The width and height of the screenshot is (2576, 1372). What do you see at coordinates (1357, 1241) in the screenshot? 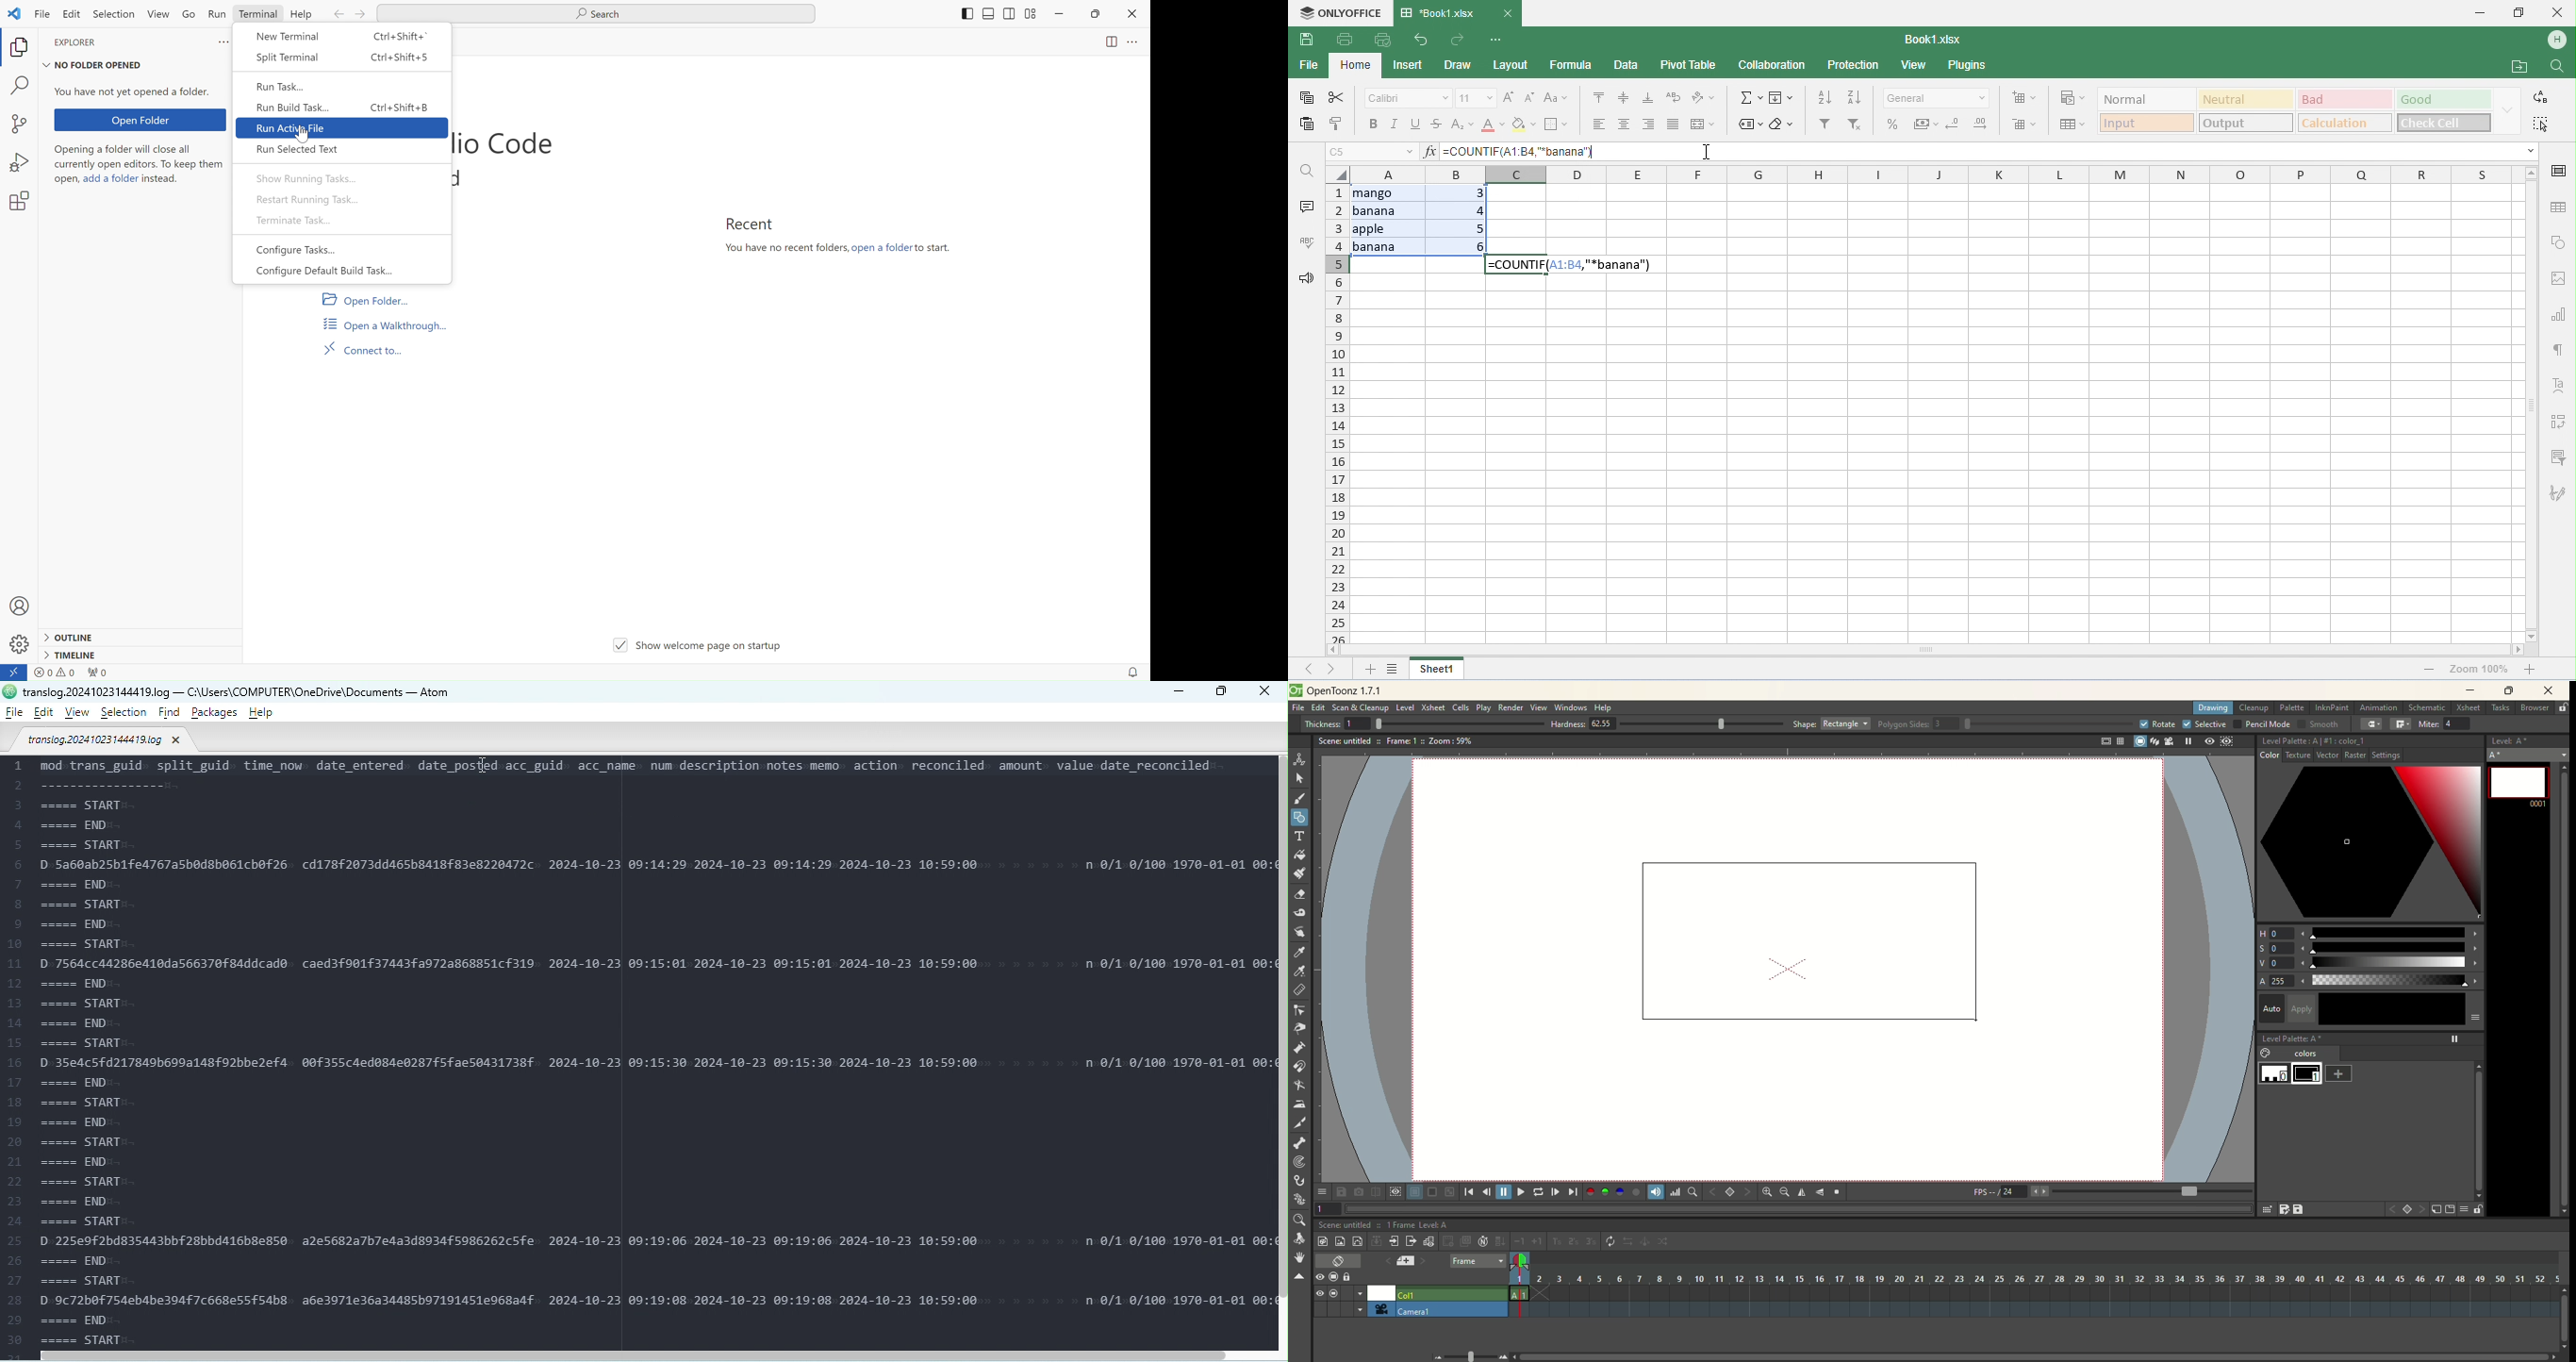
I see `new vector level` at bounding box center [1357, 1241].